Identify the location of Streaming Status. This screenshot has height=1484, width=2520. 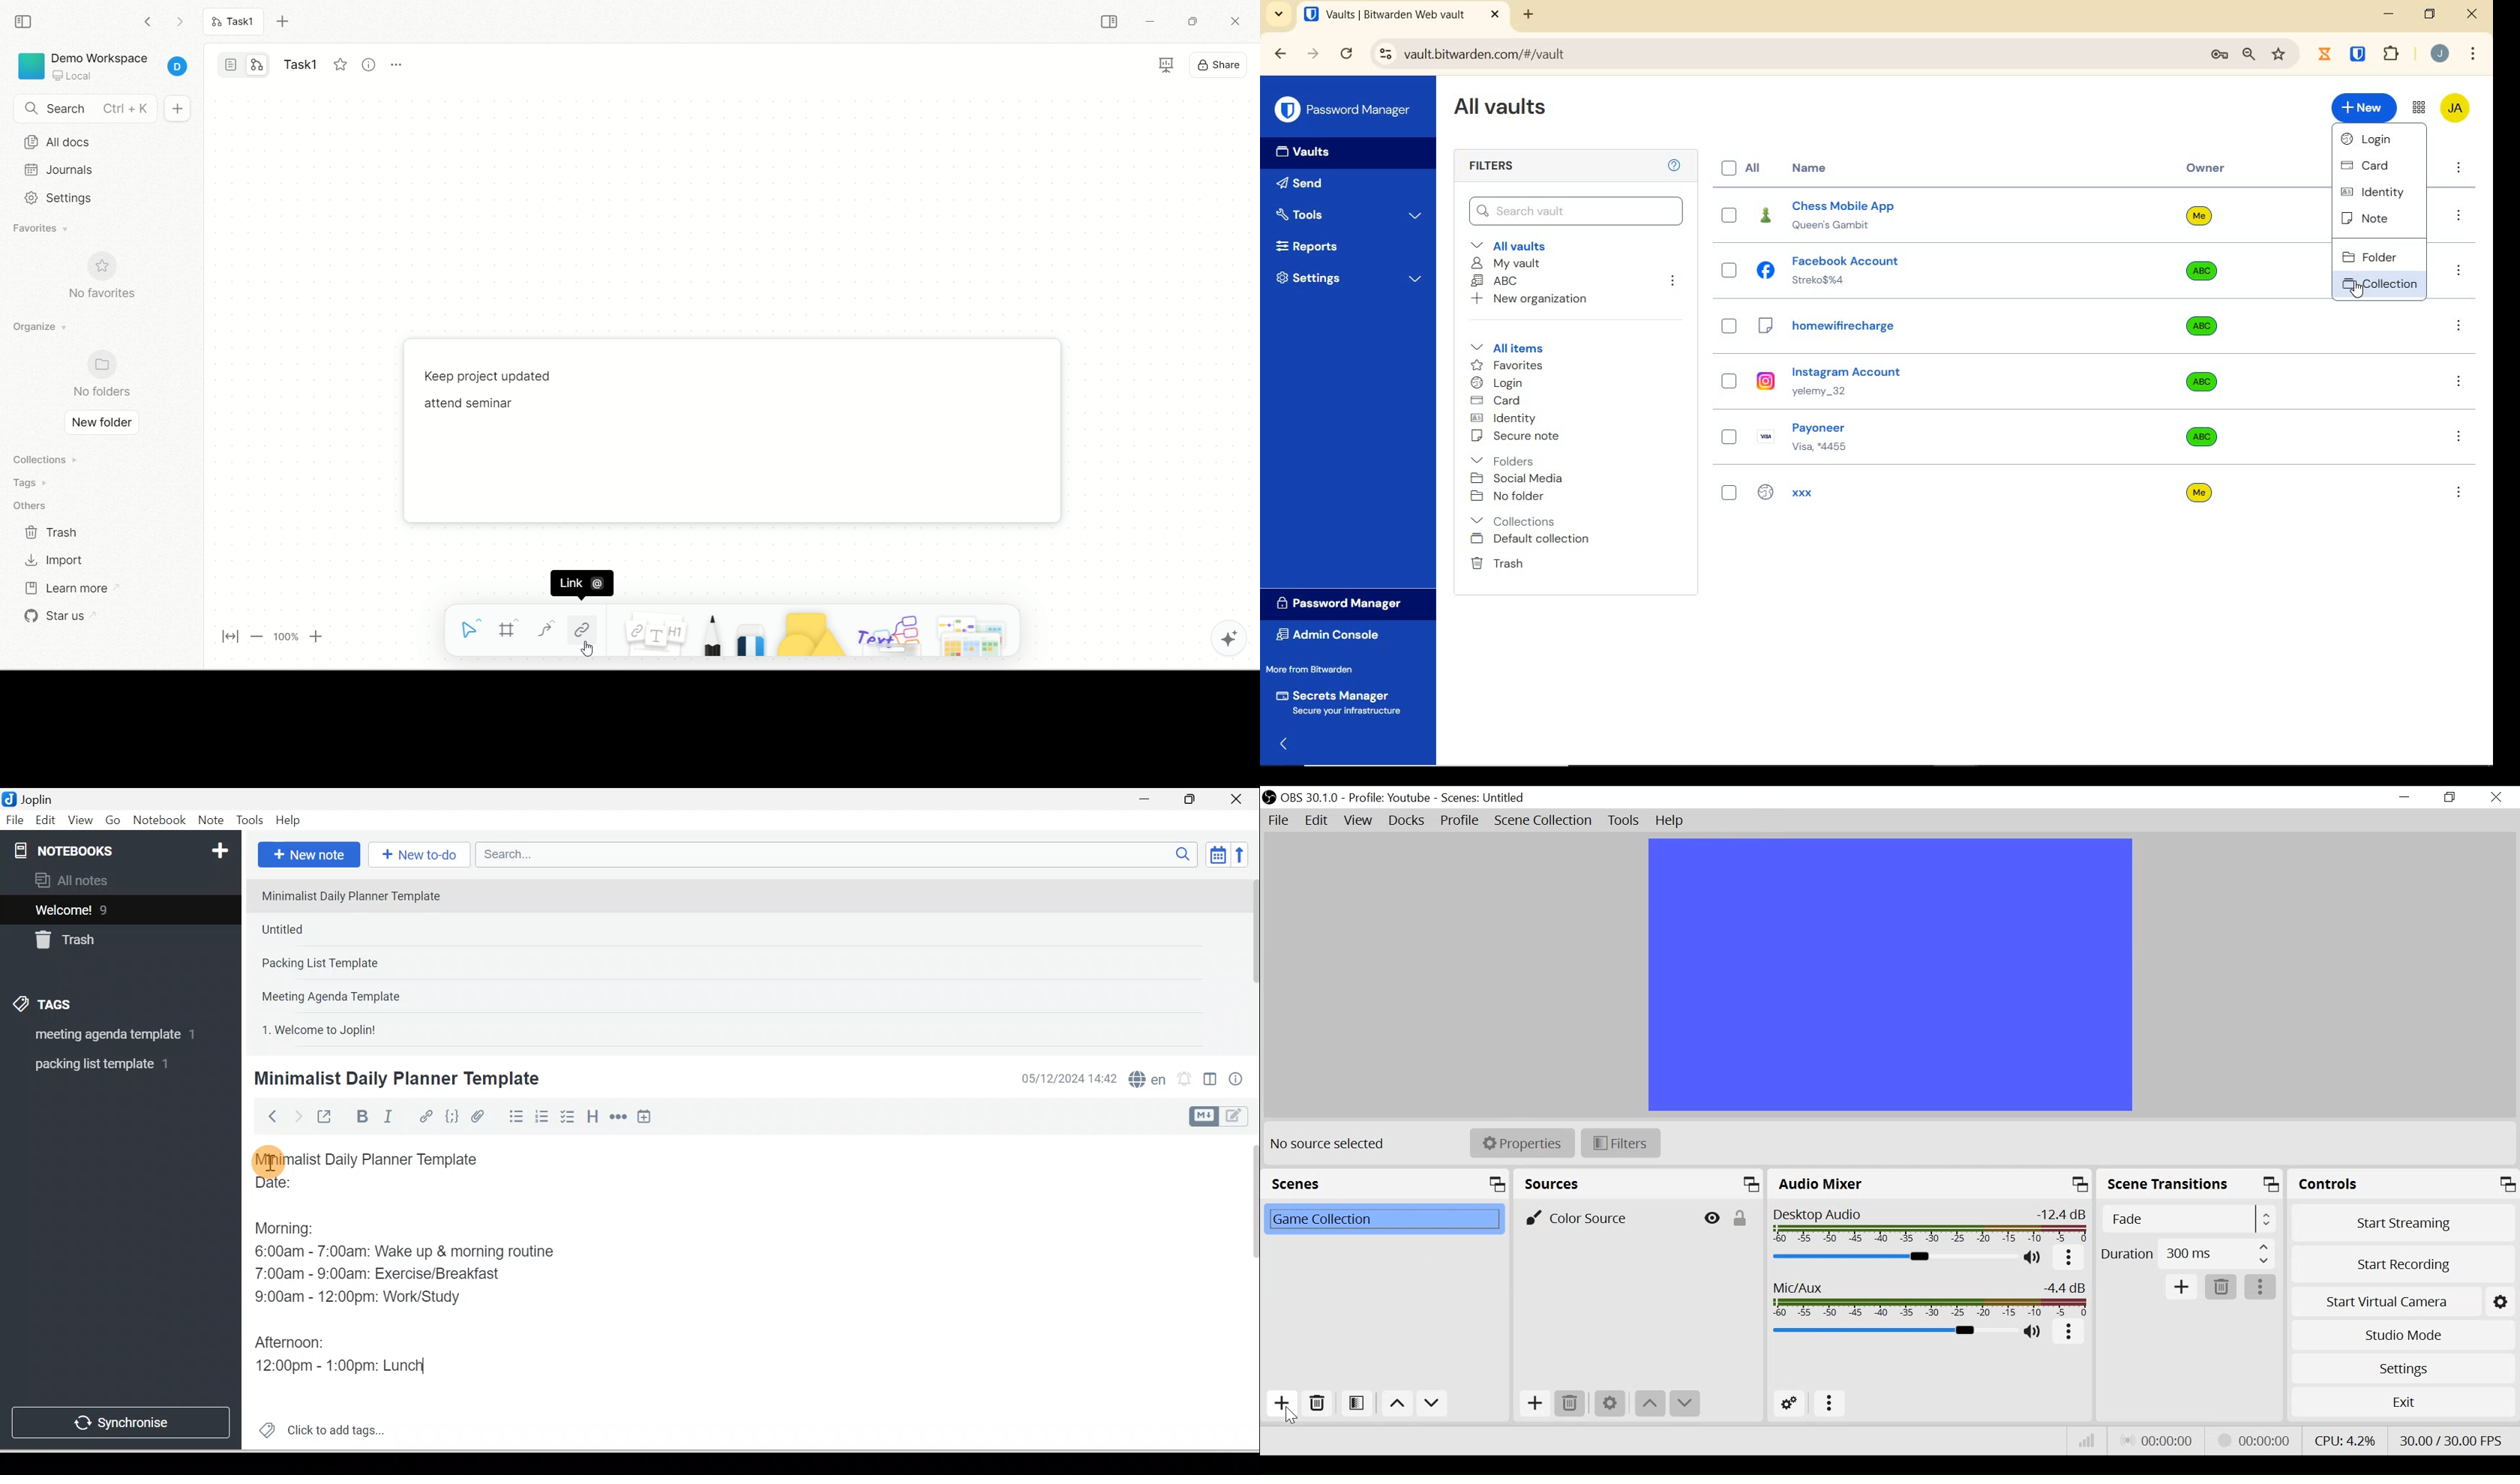
(2251, 1440).